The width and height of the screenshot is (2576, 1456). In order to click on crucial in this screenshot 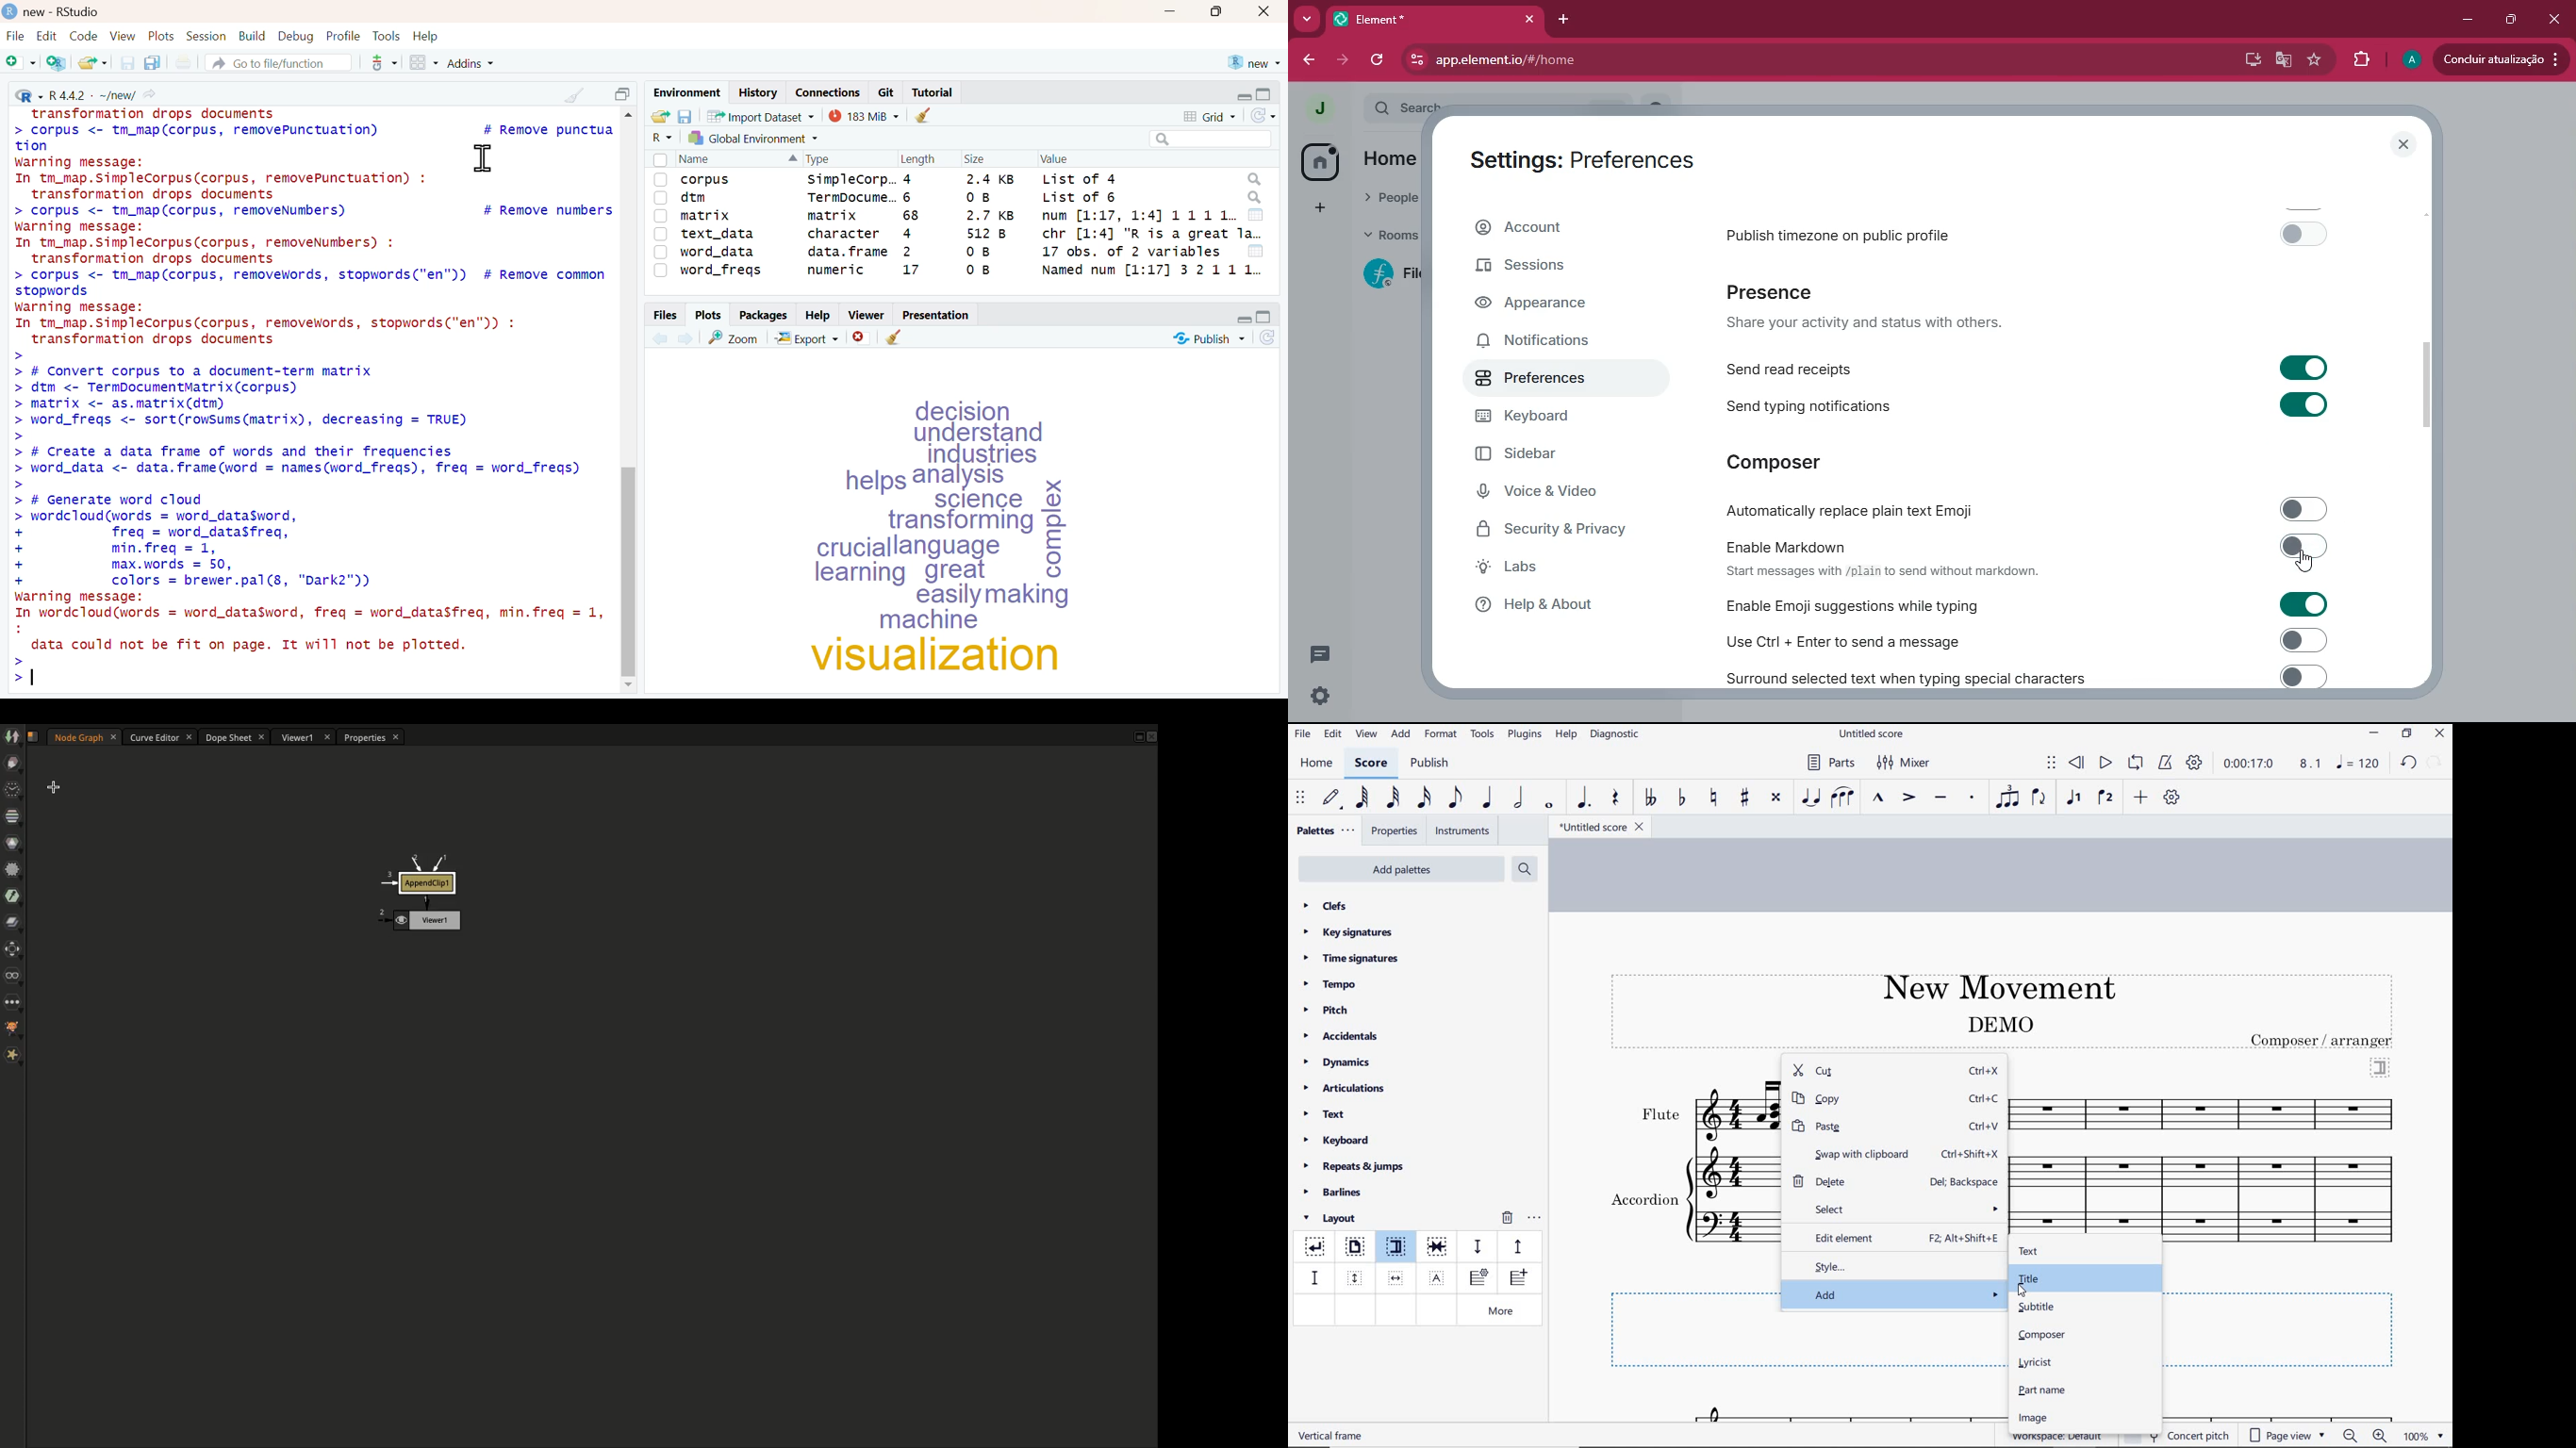, I will do `click(851, 548)`.